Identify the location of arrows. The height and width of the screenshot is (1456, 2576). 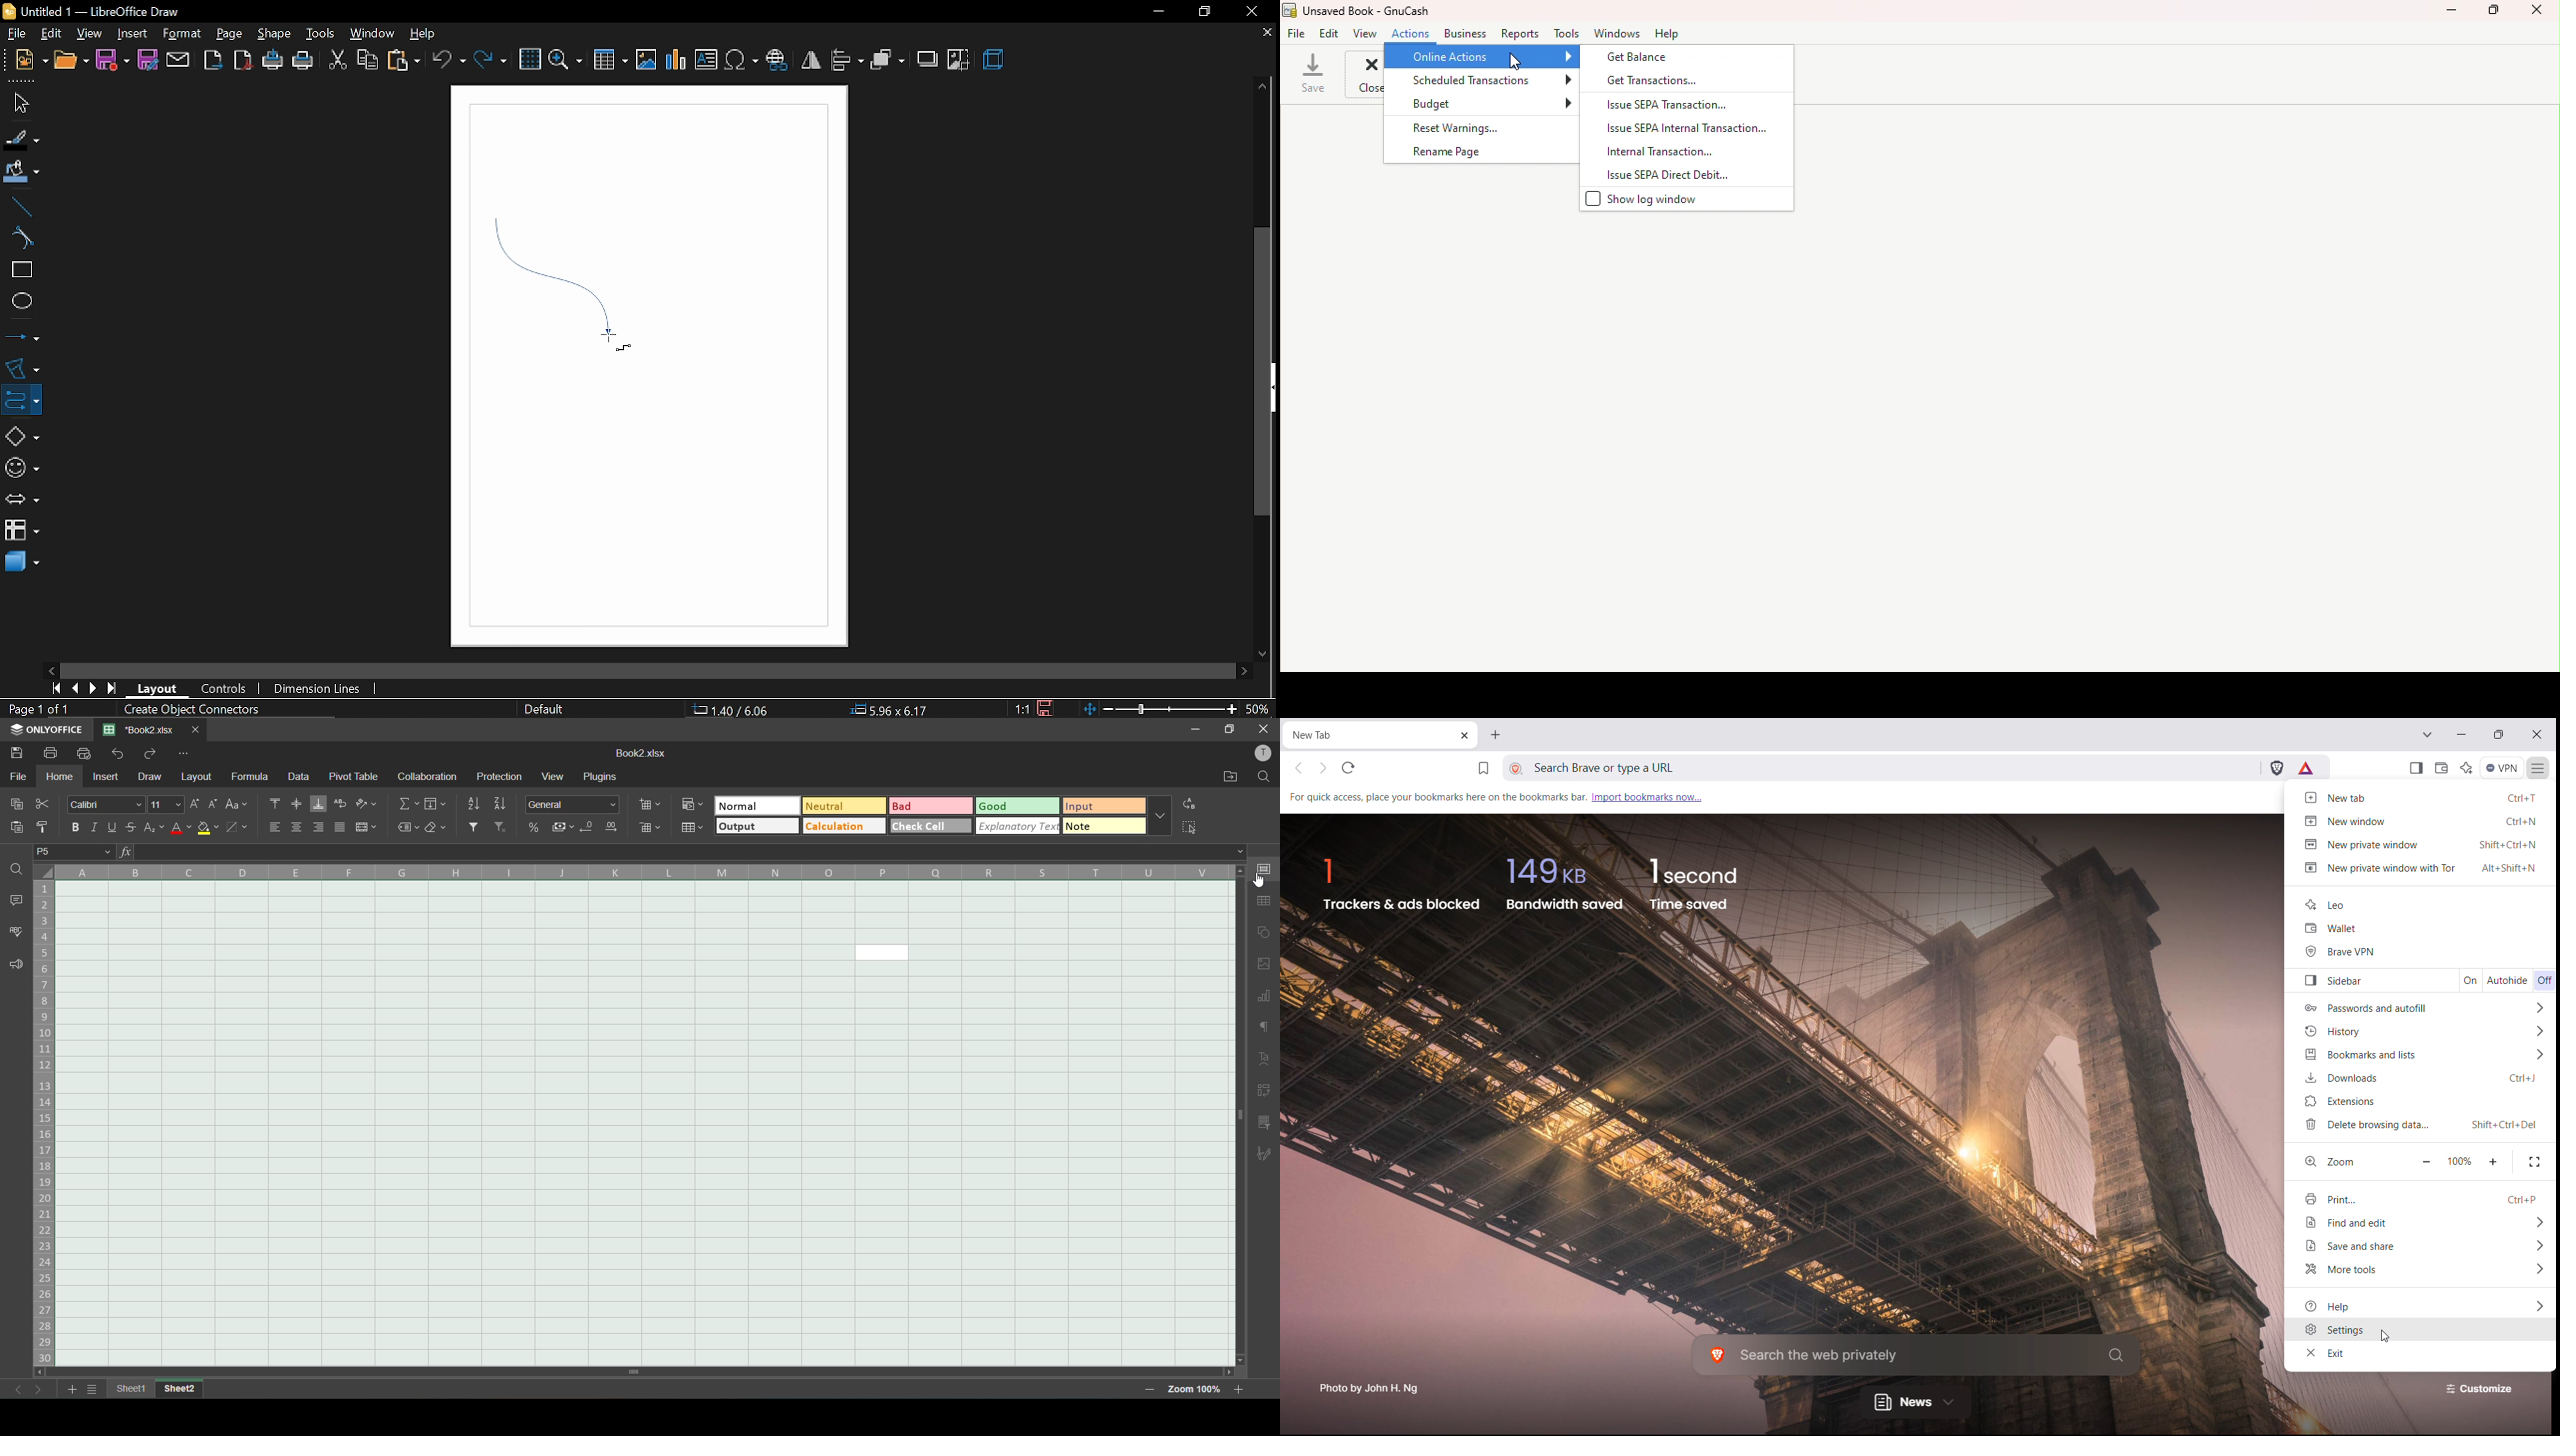
(19, 498).